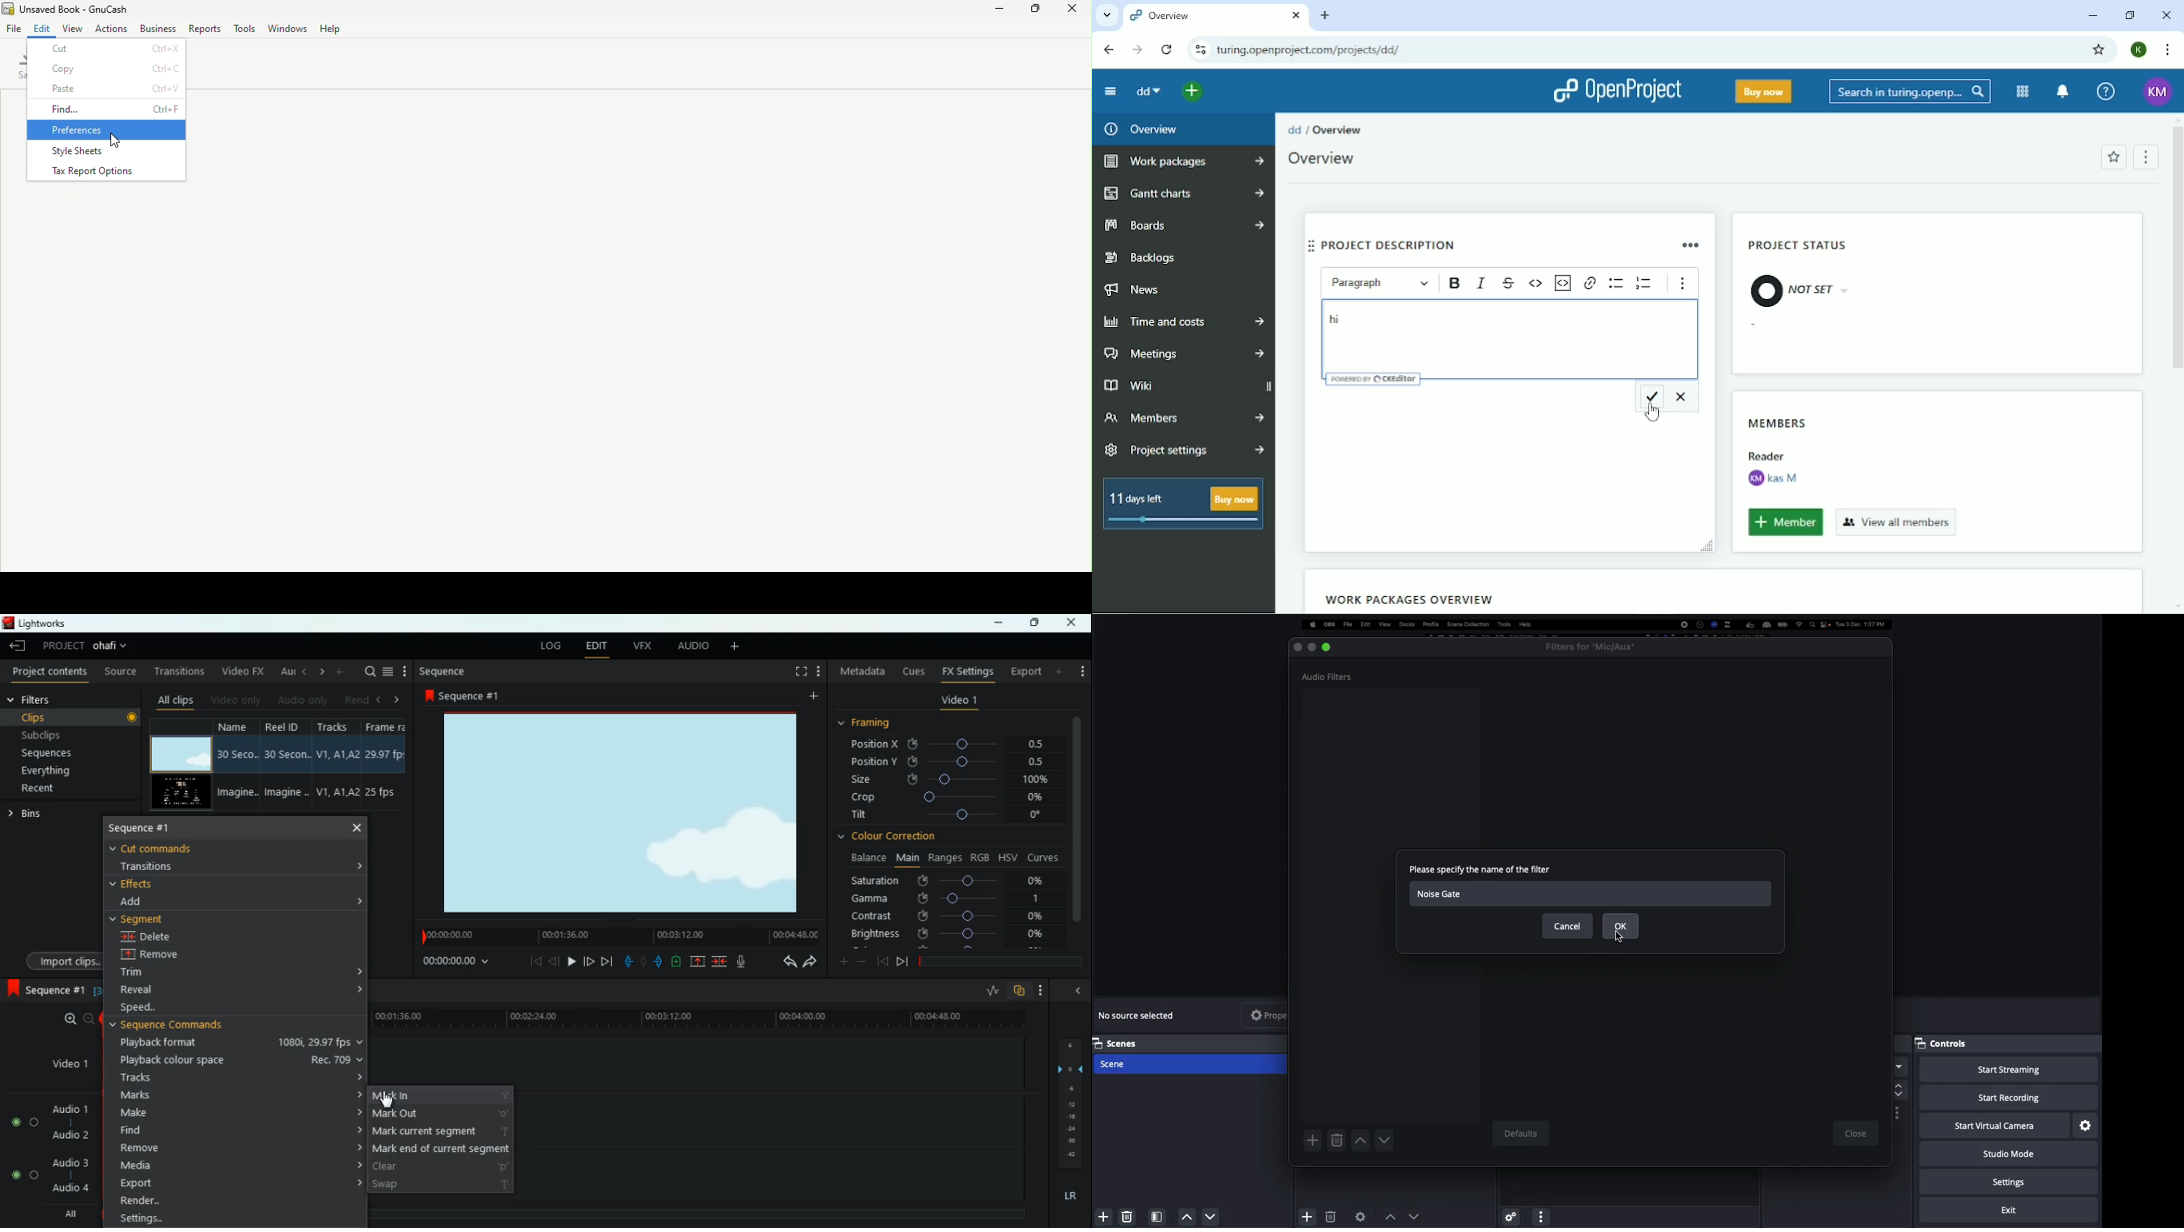  I want to click on ranges, so click(946, 859).